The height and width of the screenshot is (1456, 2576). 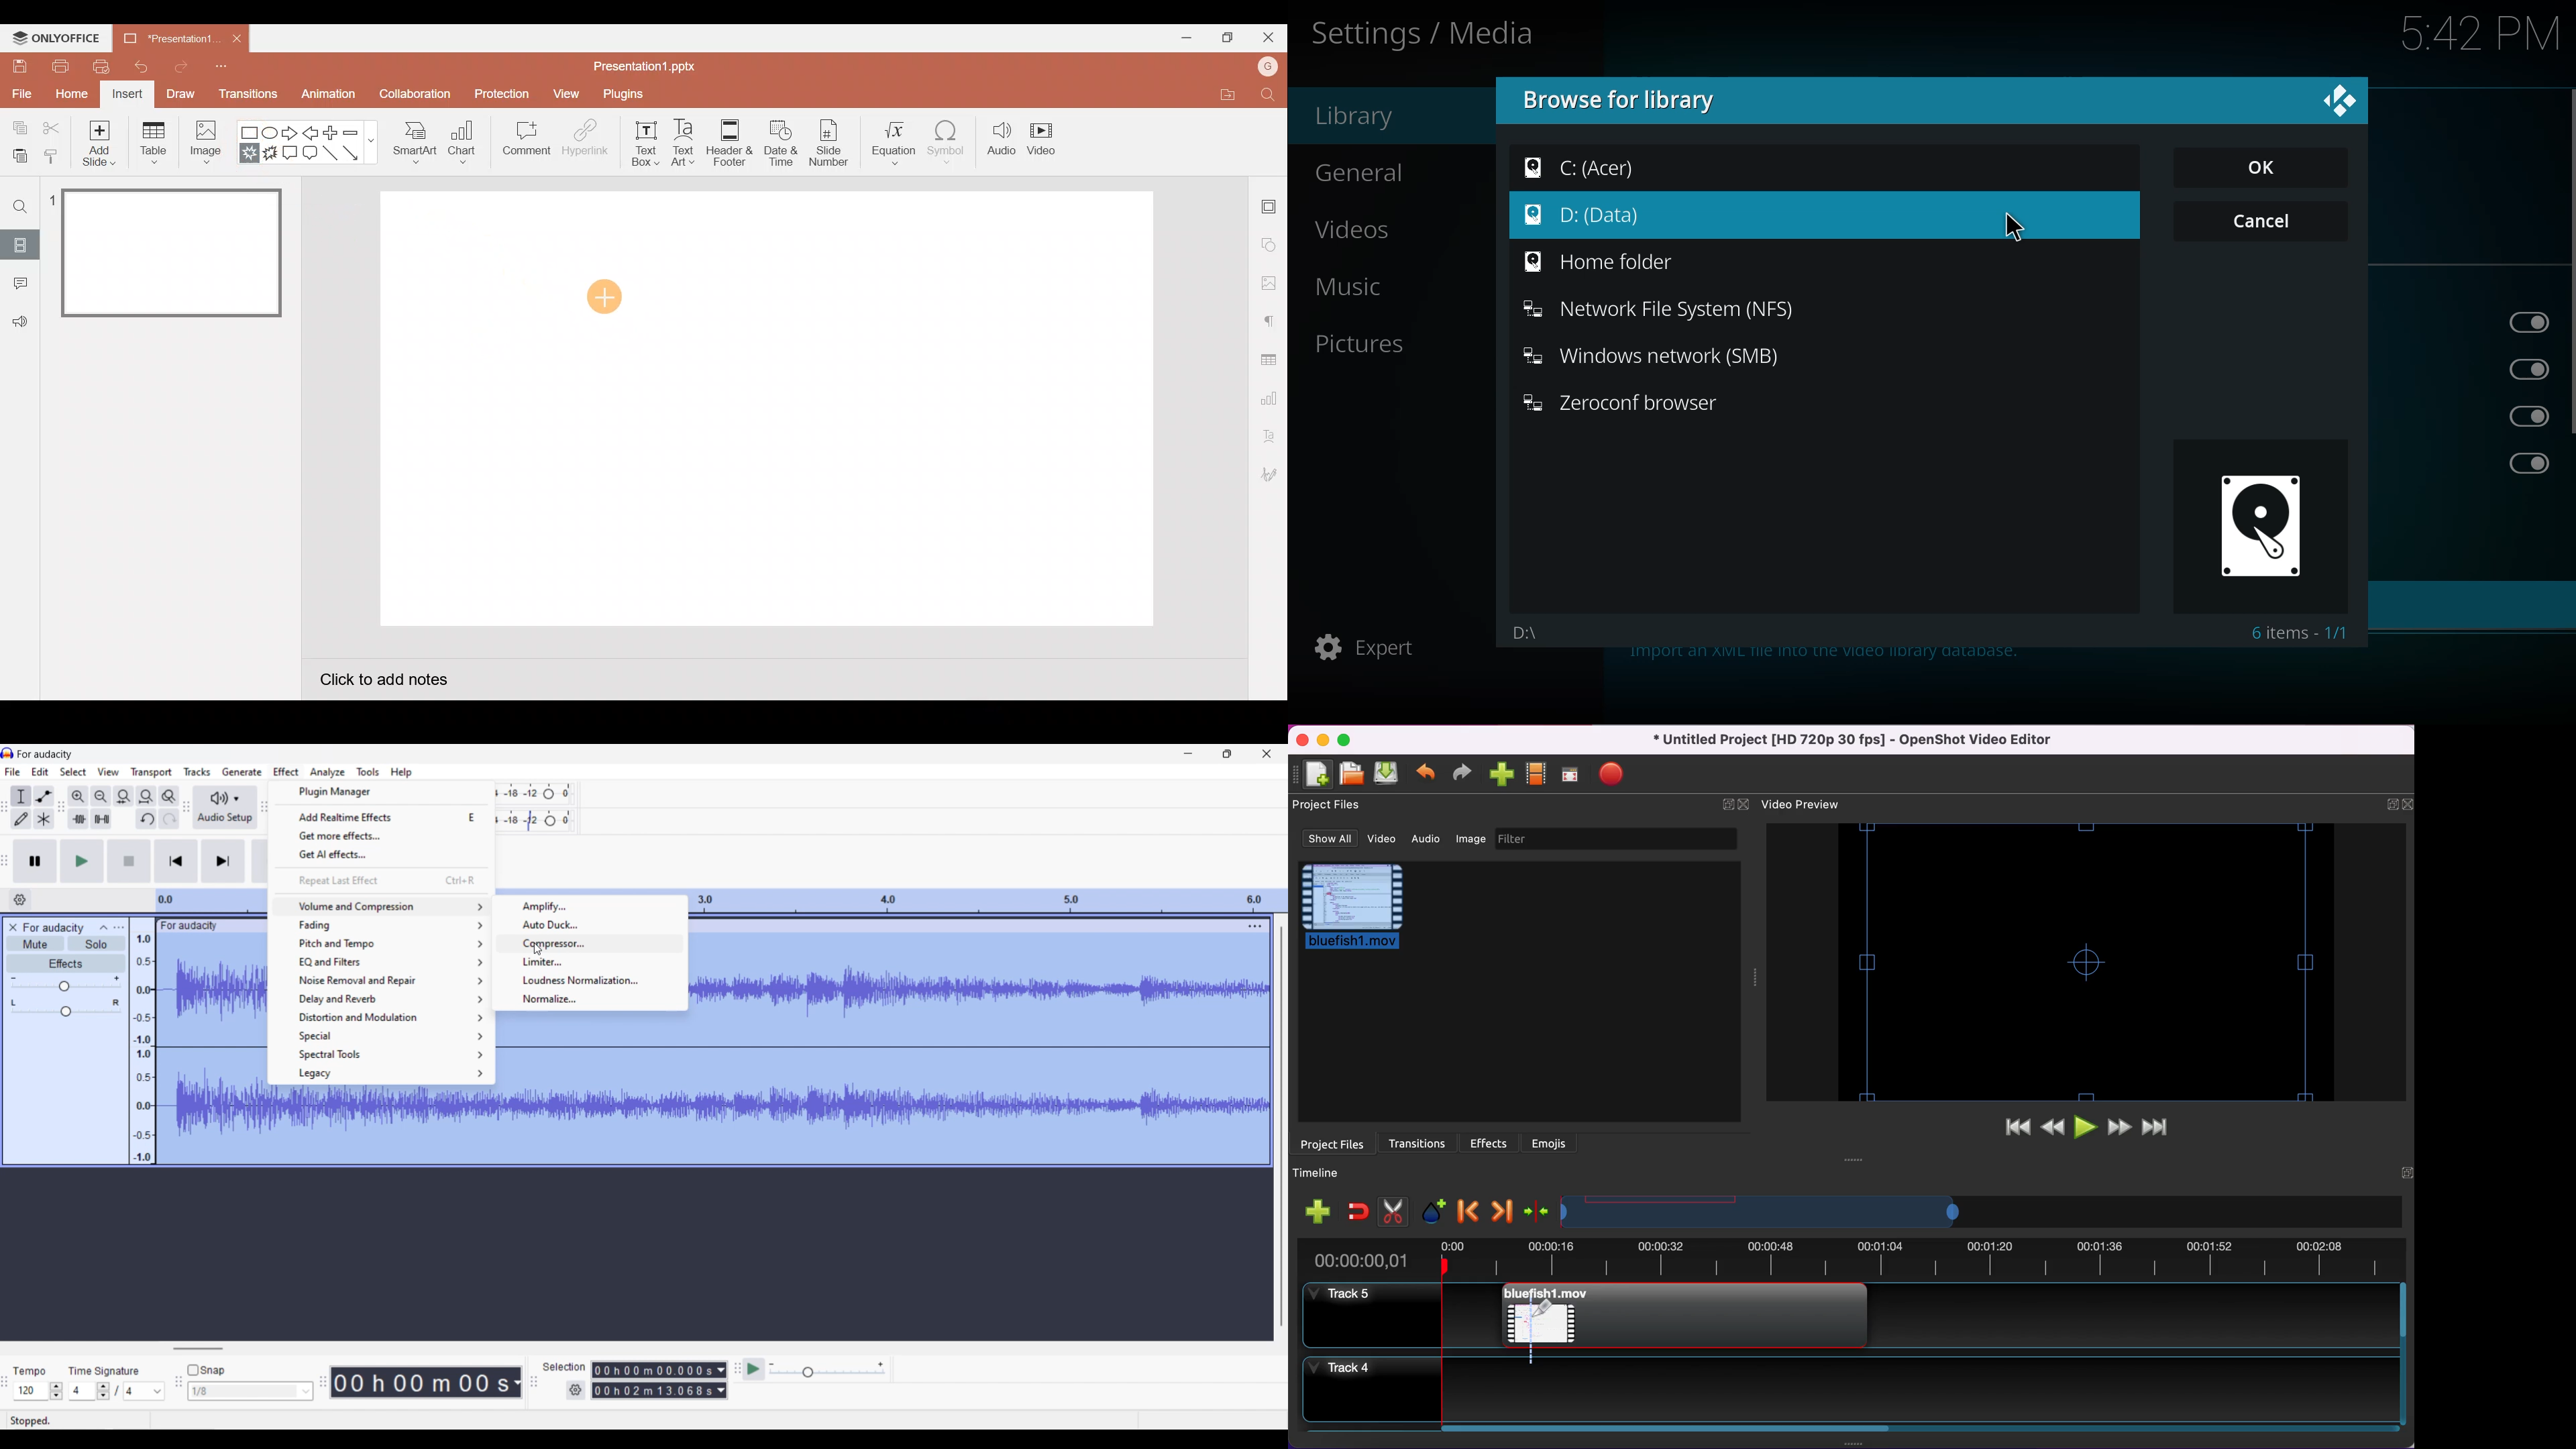 What do you see at coordinates (36, 861) in the screenshot?
I see `Pause` at bounding box center [36, 861].